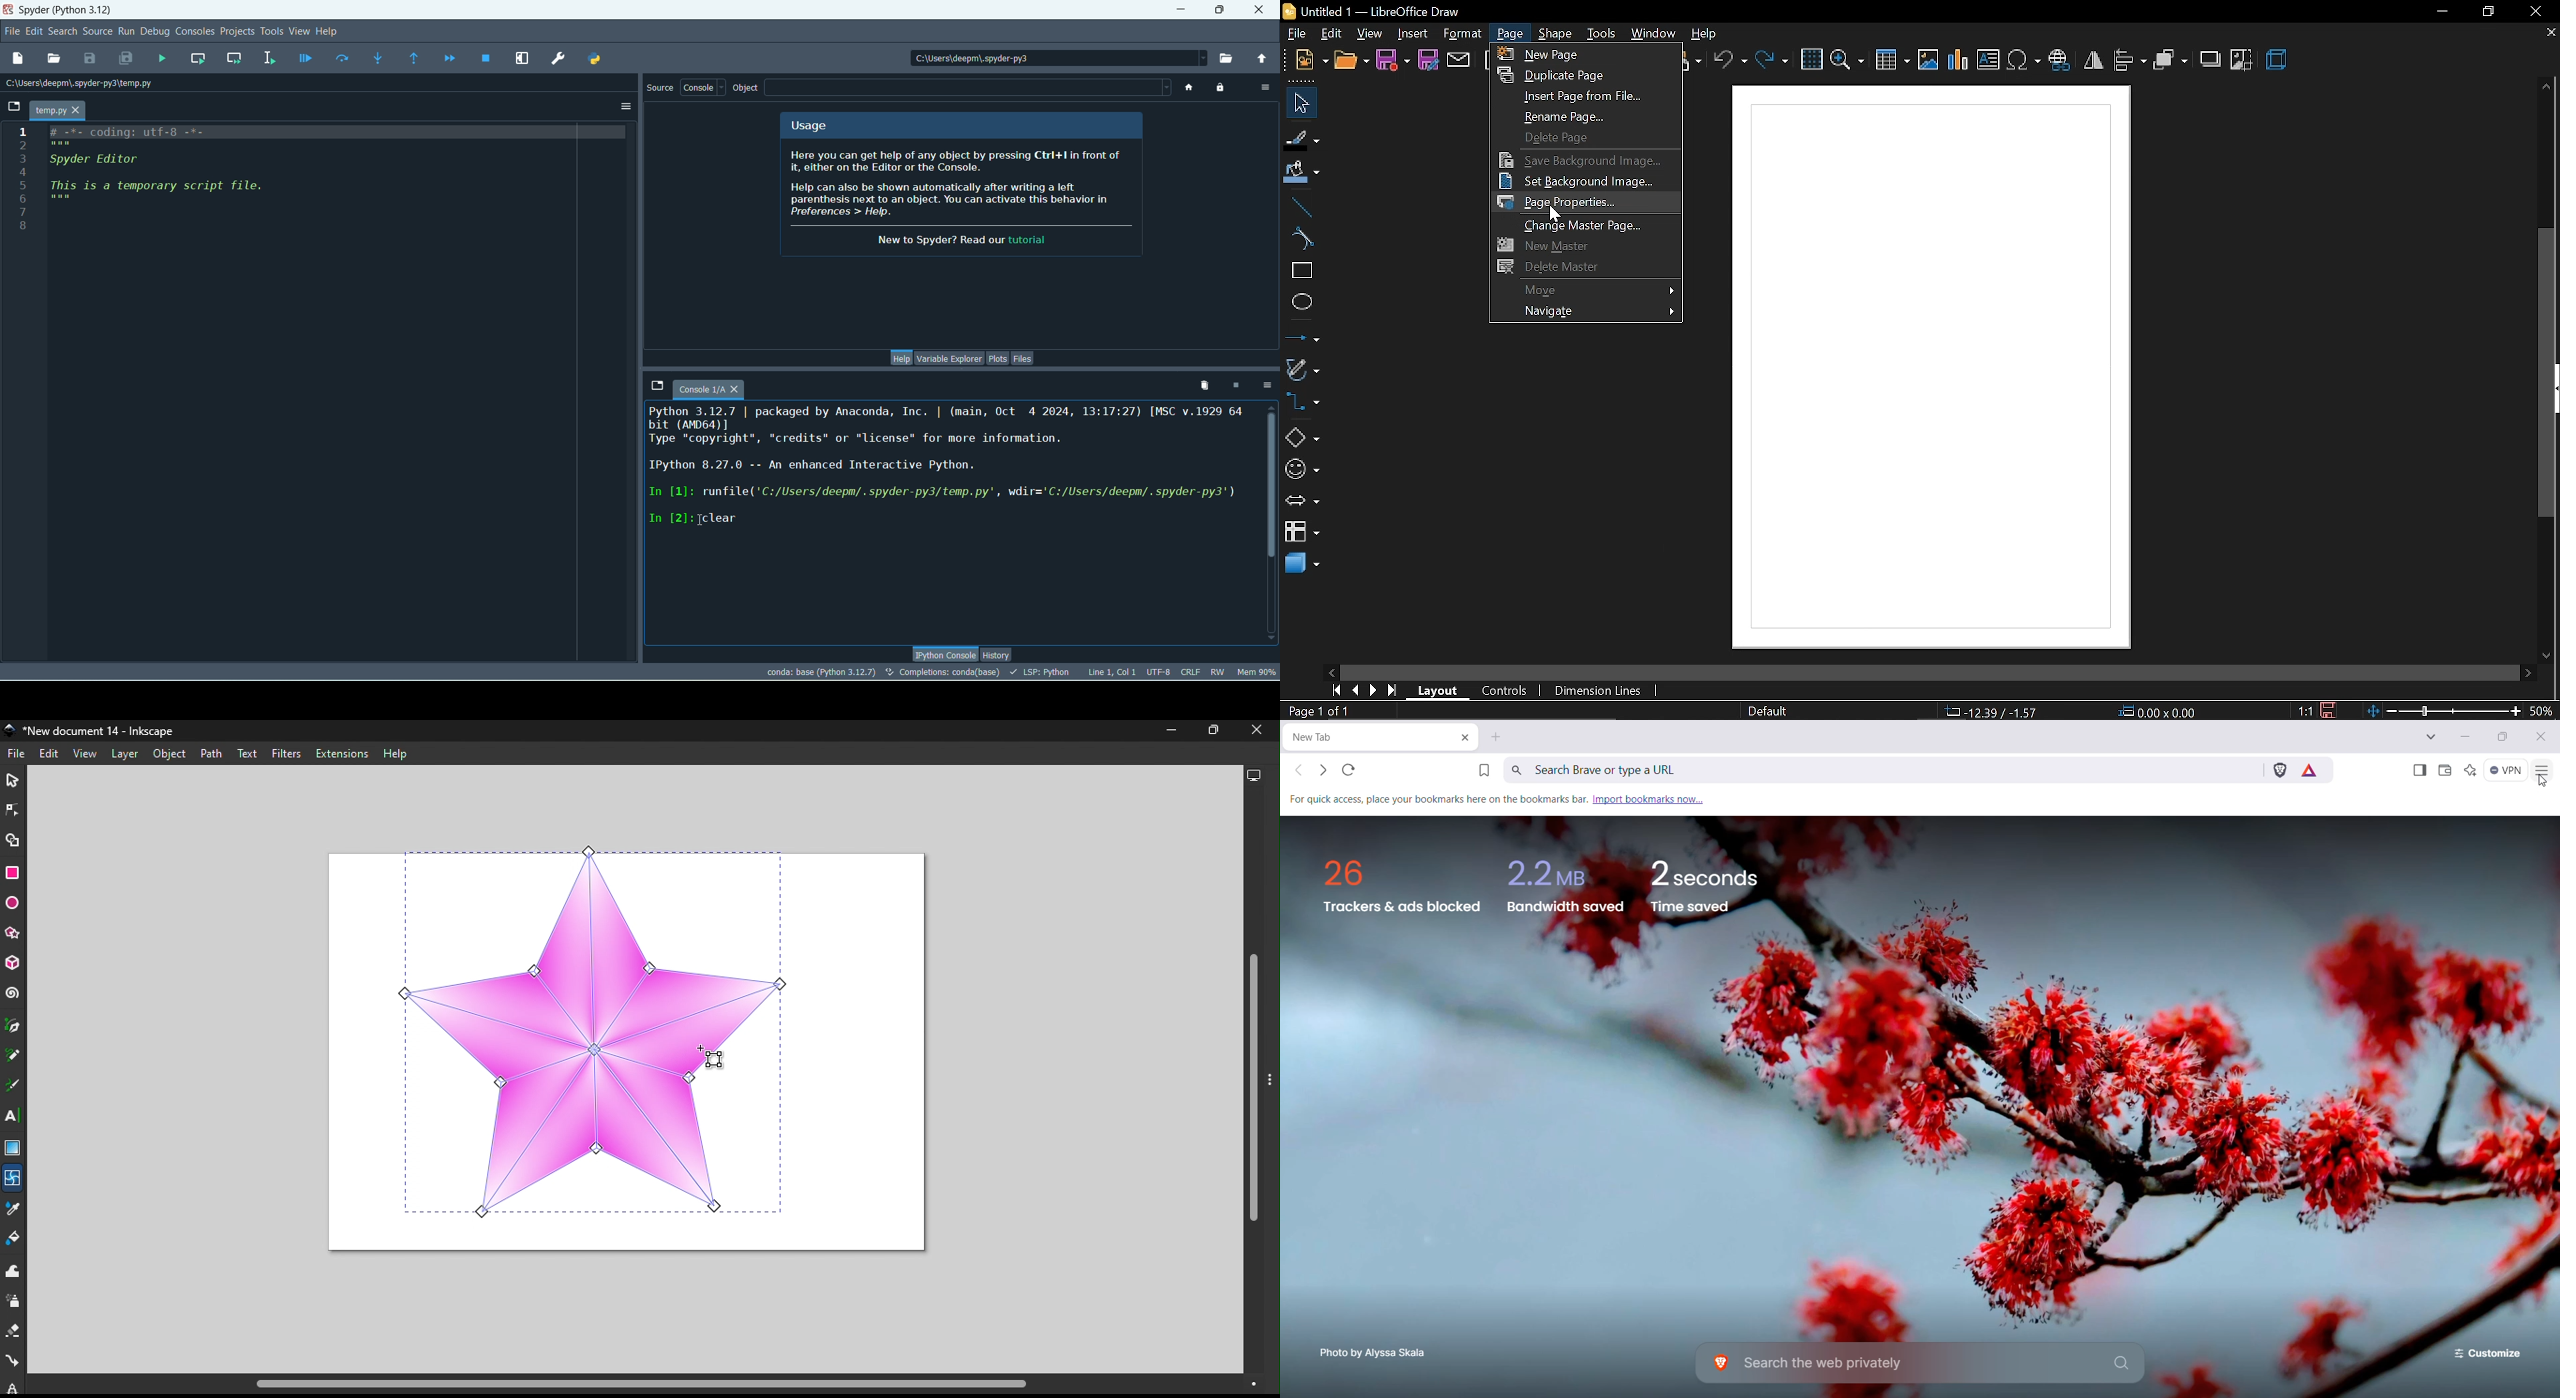 This screenshot has height=1400, width=2576. I want to click on projects, so click(235, 33).